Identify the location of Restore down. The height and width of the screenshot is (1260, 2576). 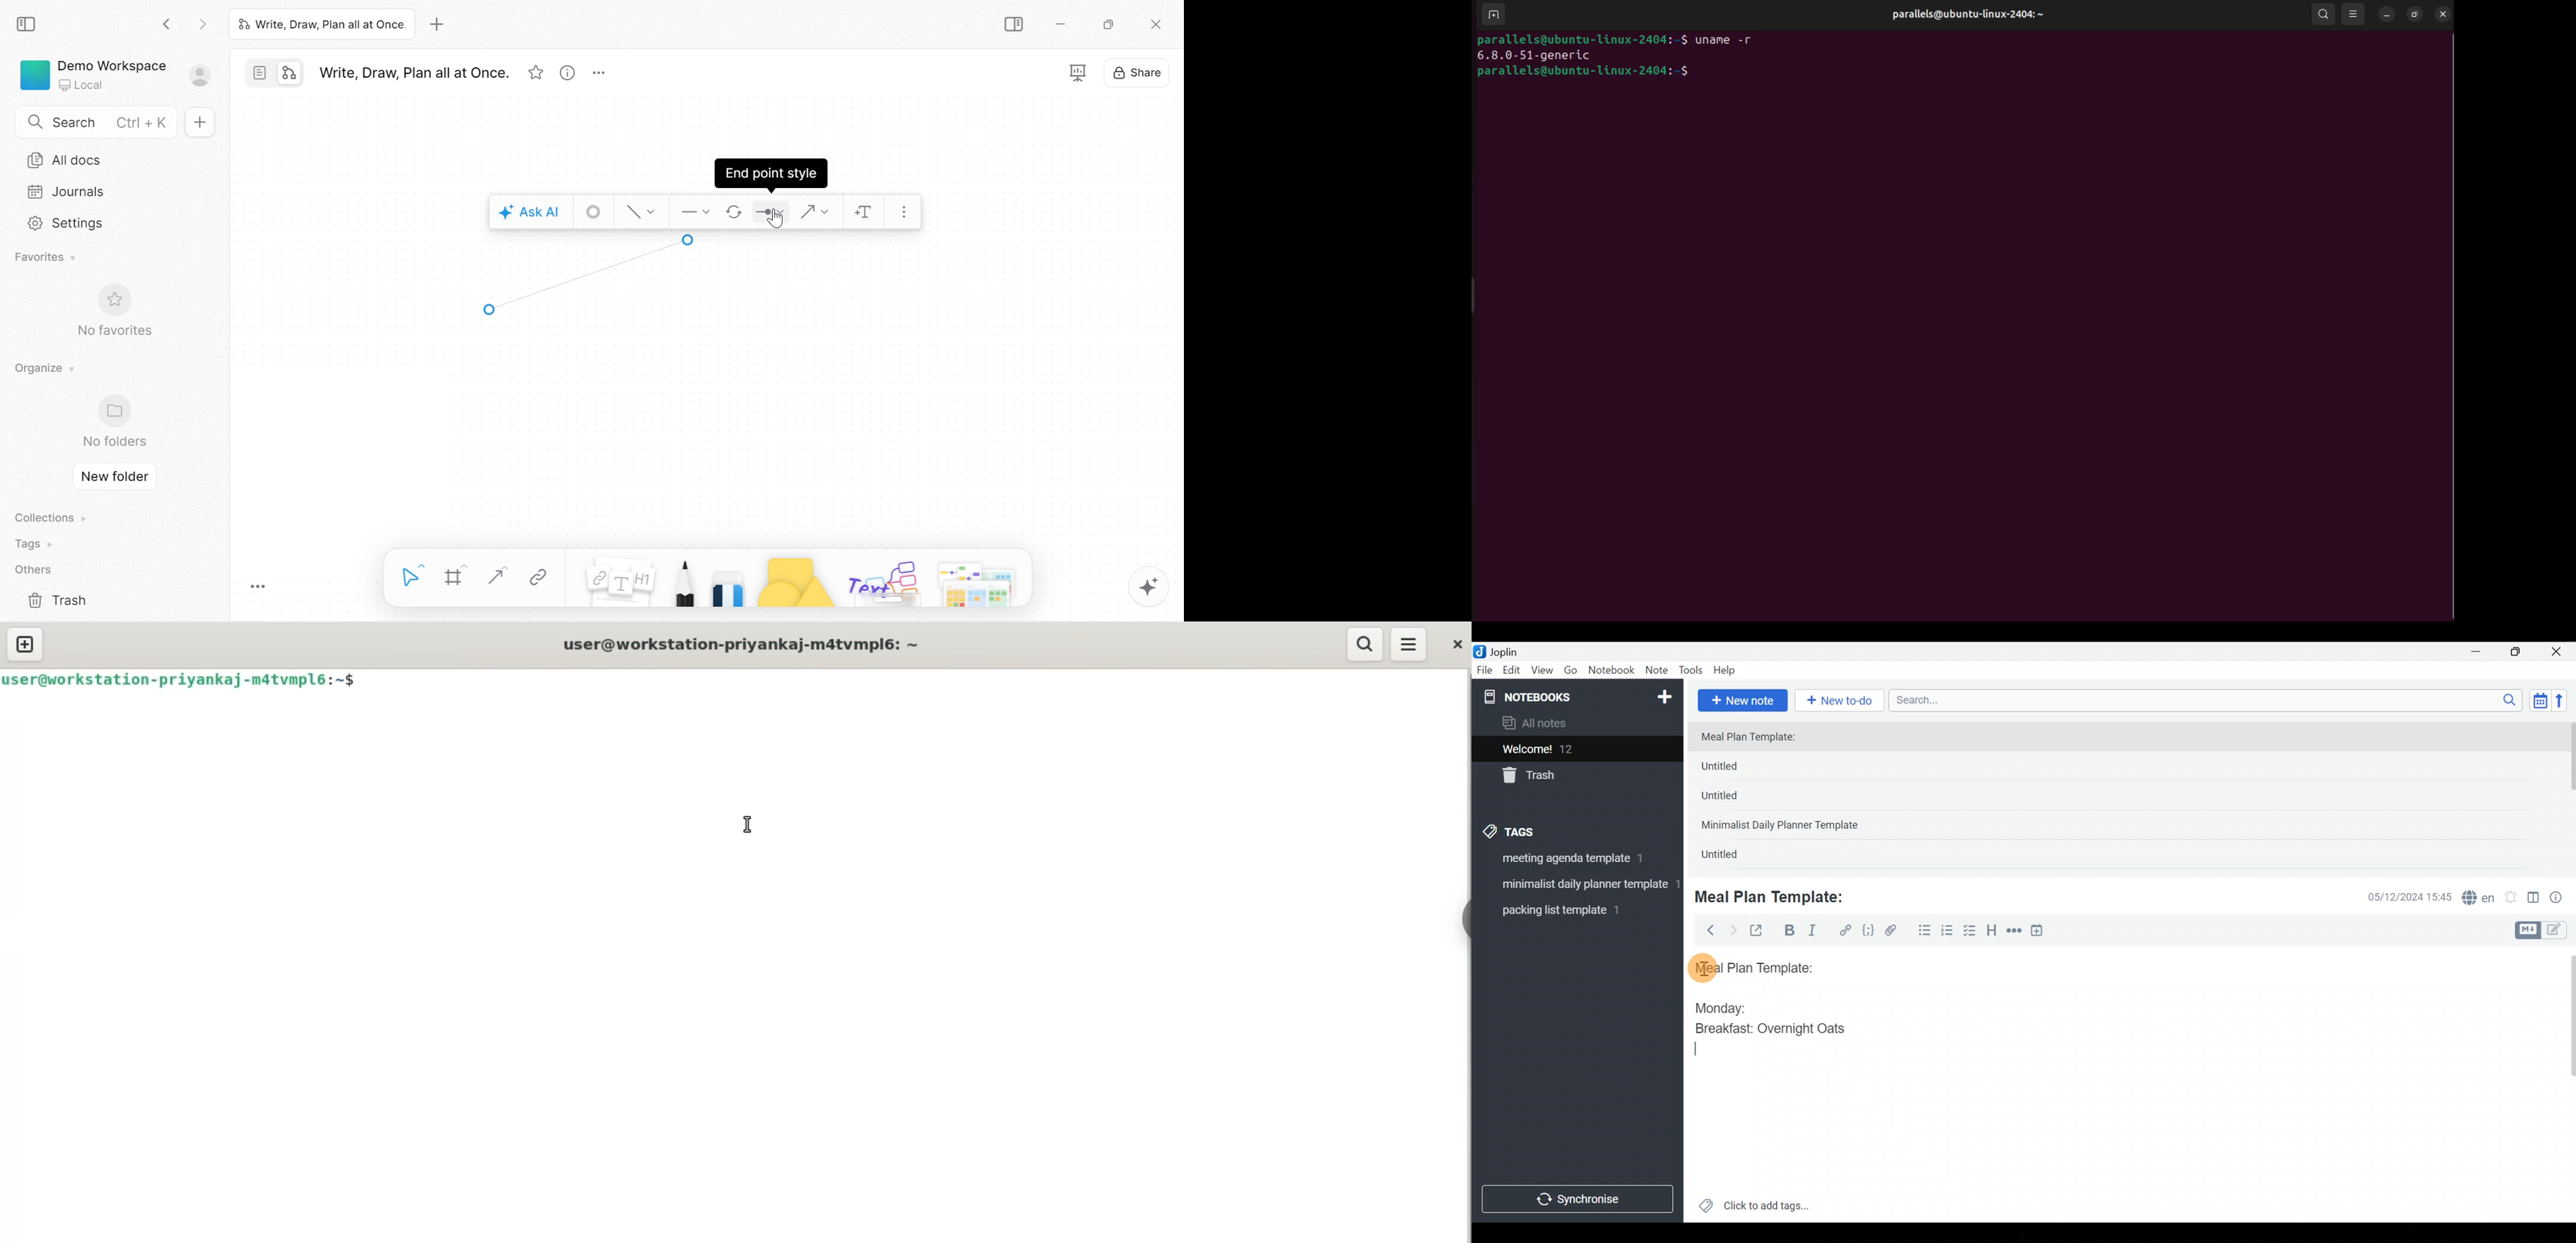
(1108, 26).